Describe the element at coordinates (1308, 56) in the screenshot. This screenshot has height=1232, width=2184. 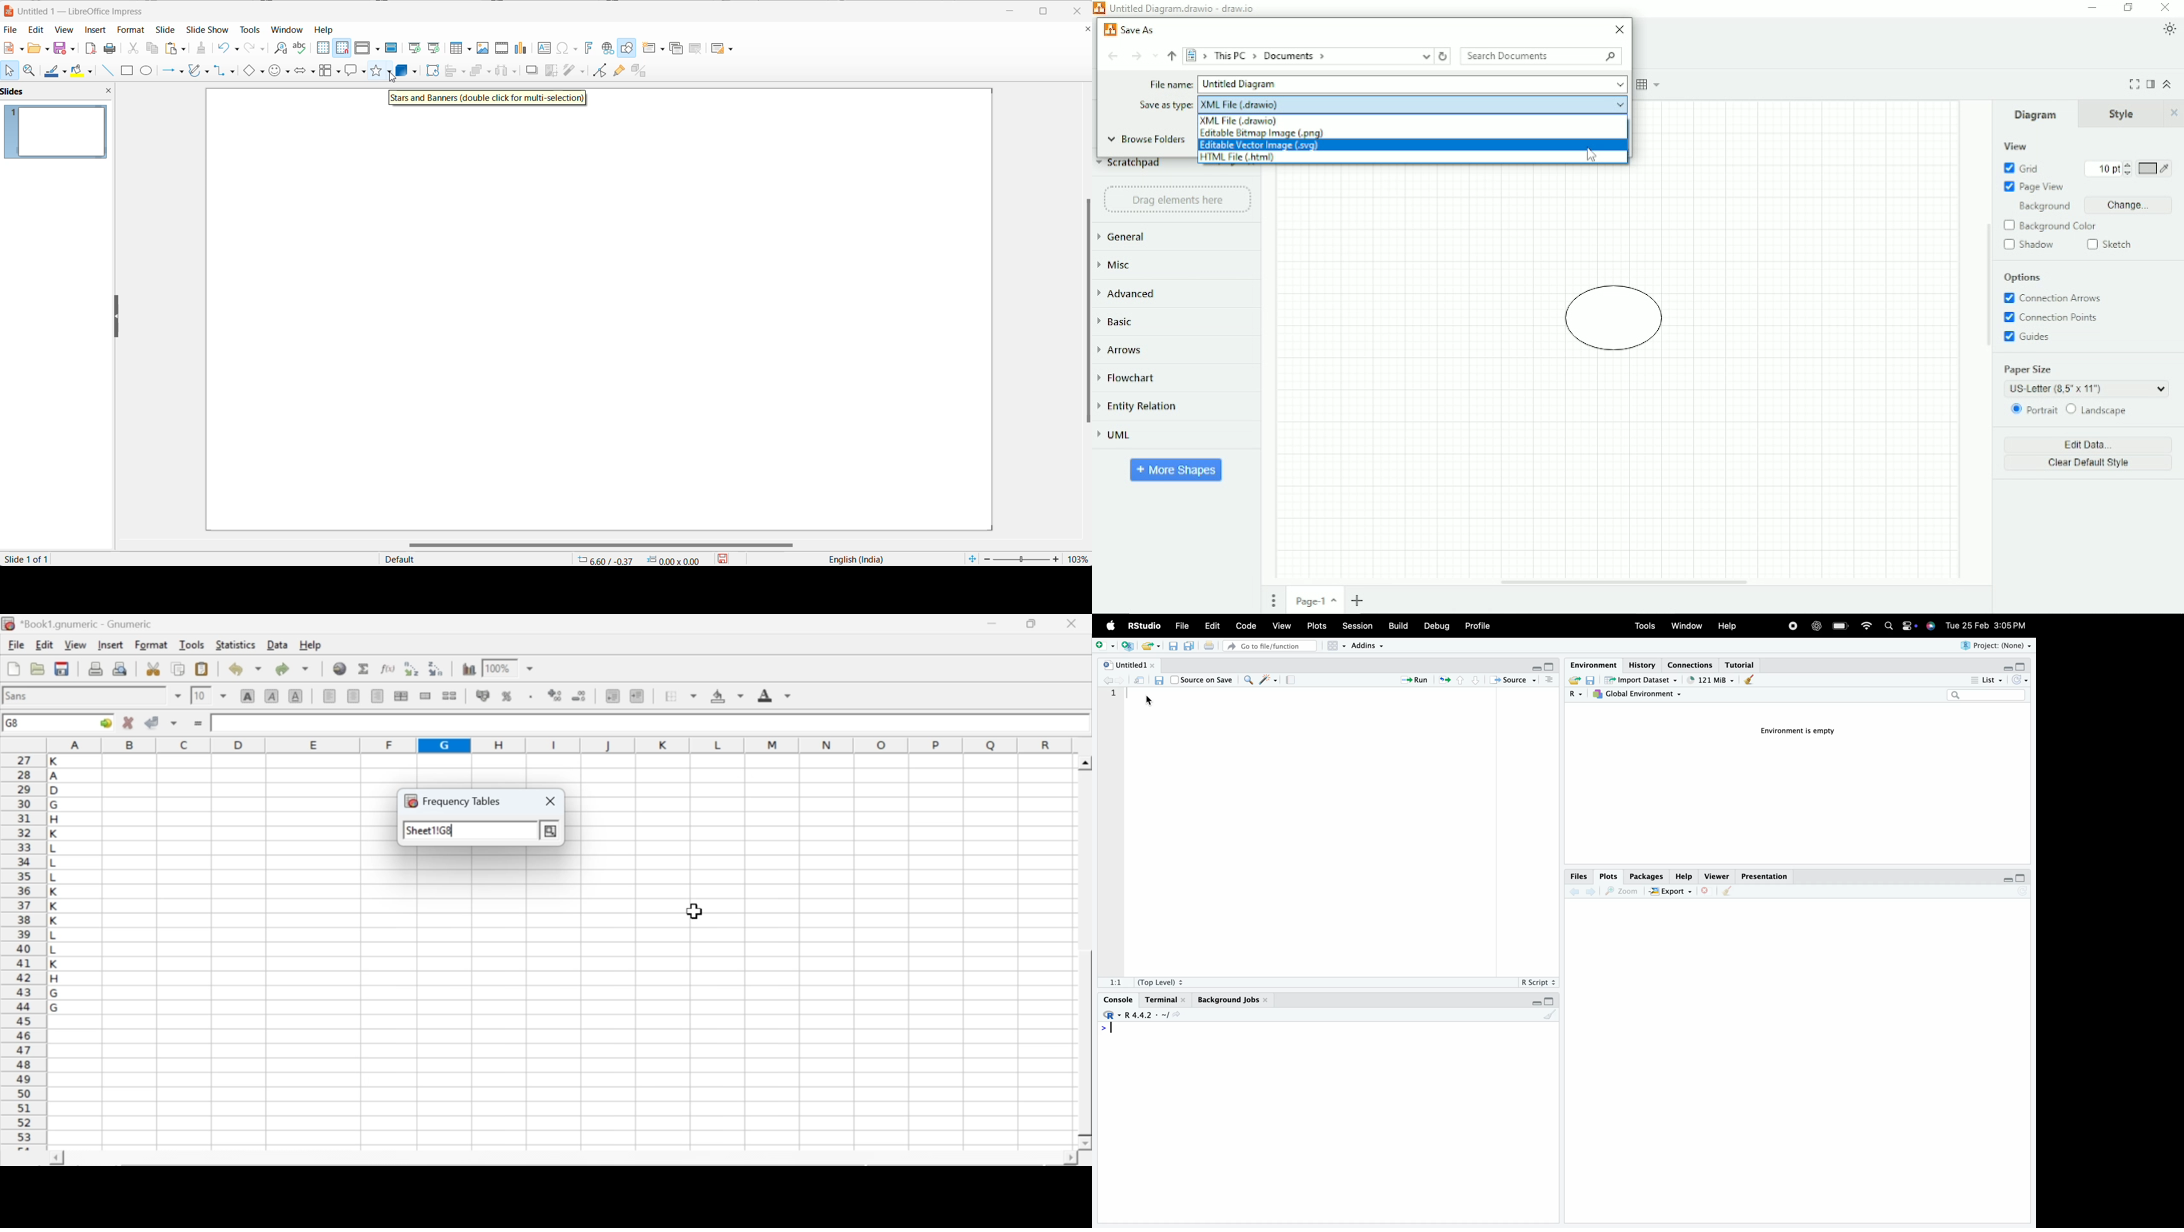
I see `> This PC > Documents >` at that location.